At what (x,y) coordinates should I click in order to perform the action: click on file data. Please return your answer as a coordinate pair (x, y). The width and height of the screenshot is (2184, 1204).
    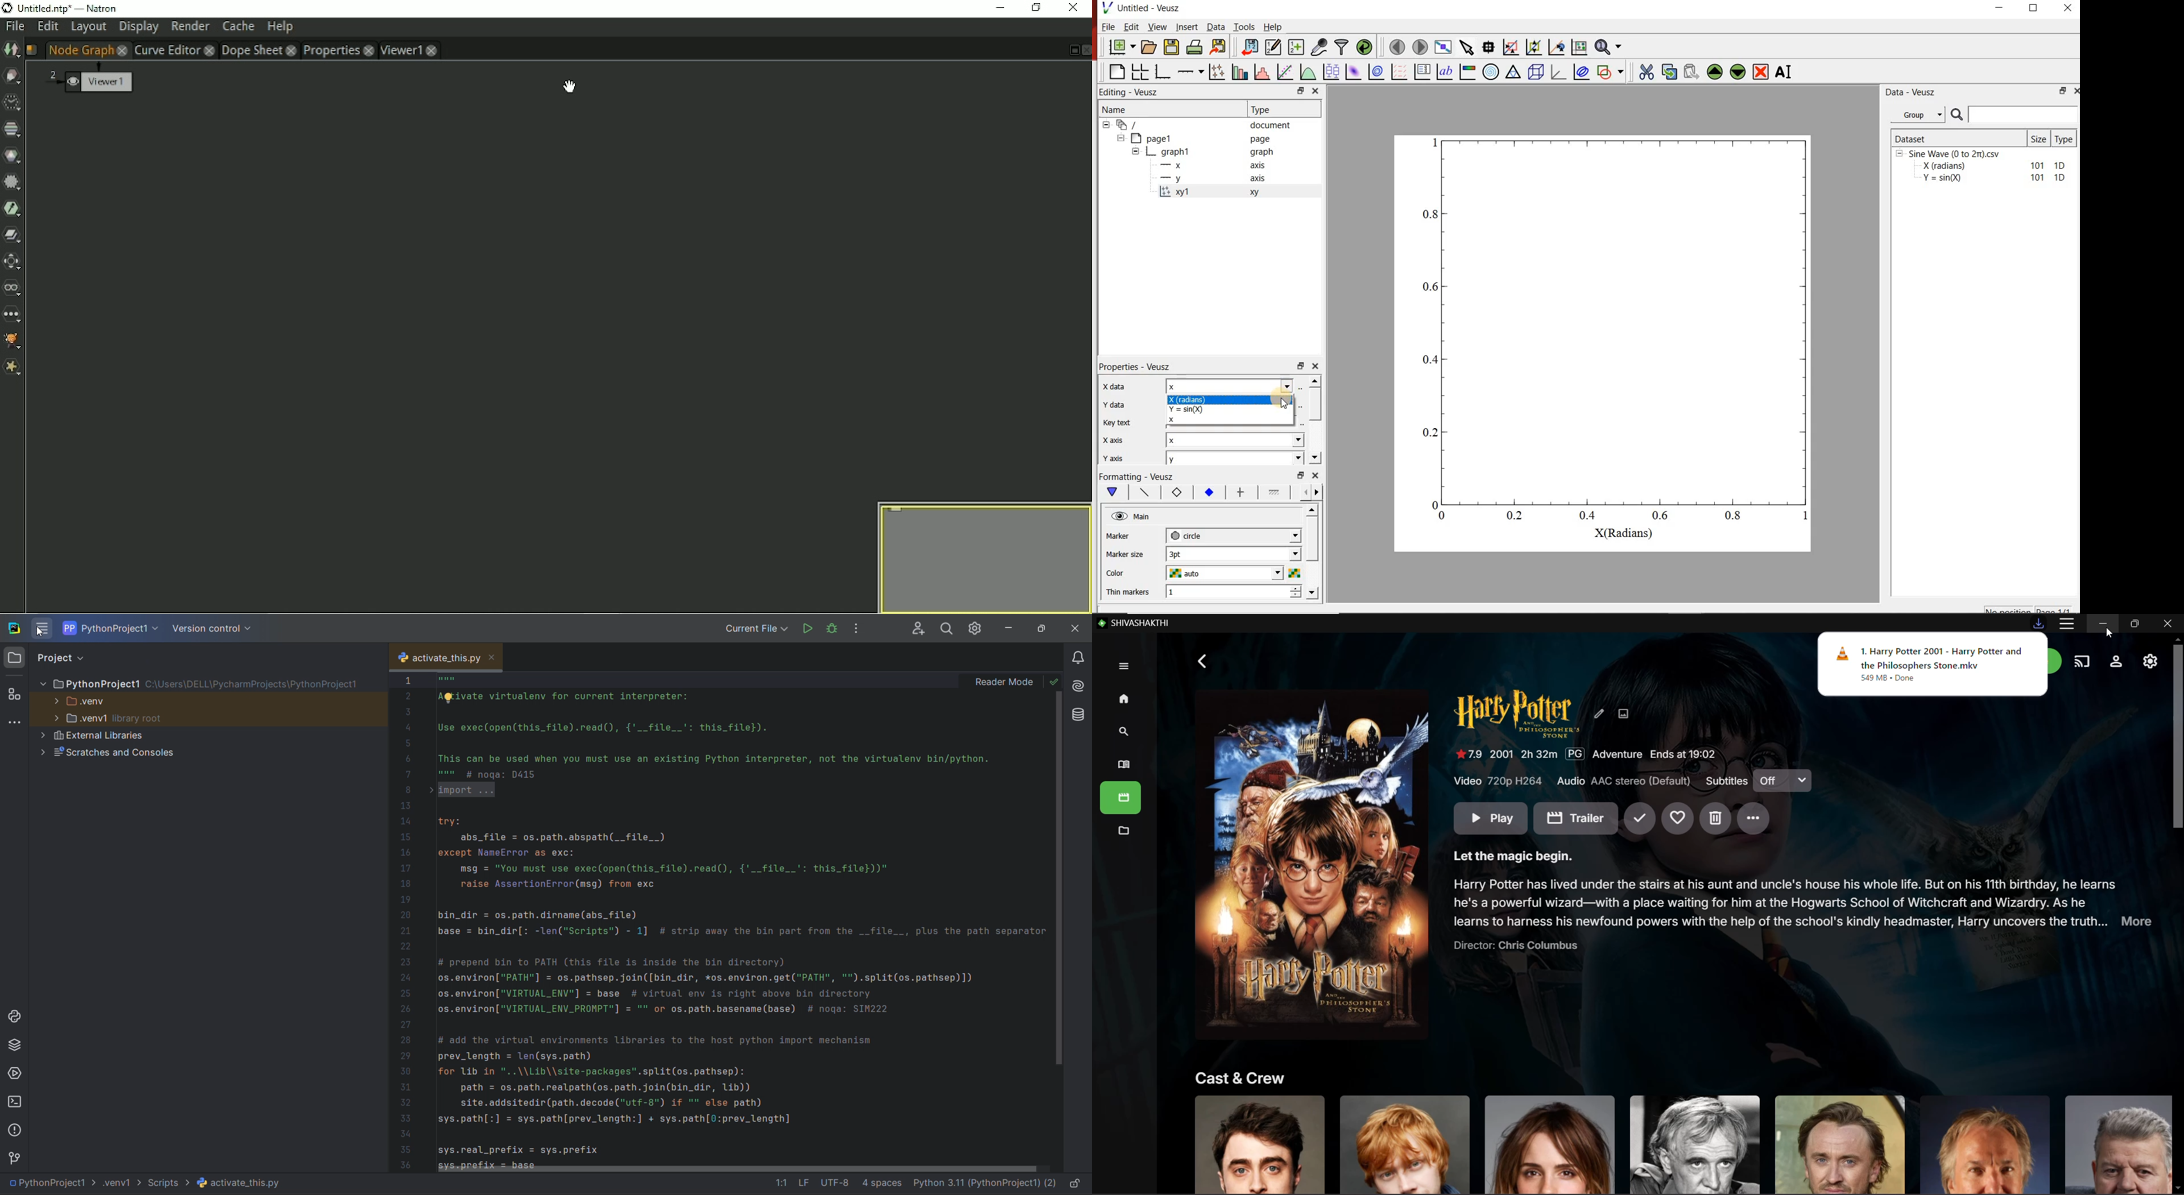
    Looking at the image, I should click on (832, 1184).